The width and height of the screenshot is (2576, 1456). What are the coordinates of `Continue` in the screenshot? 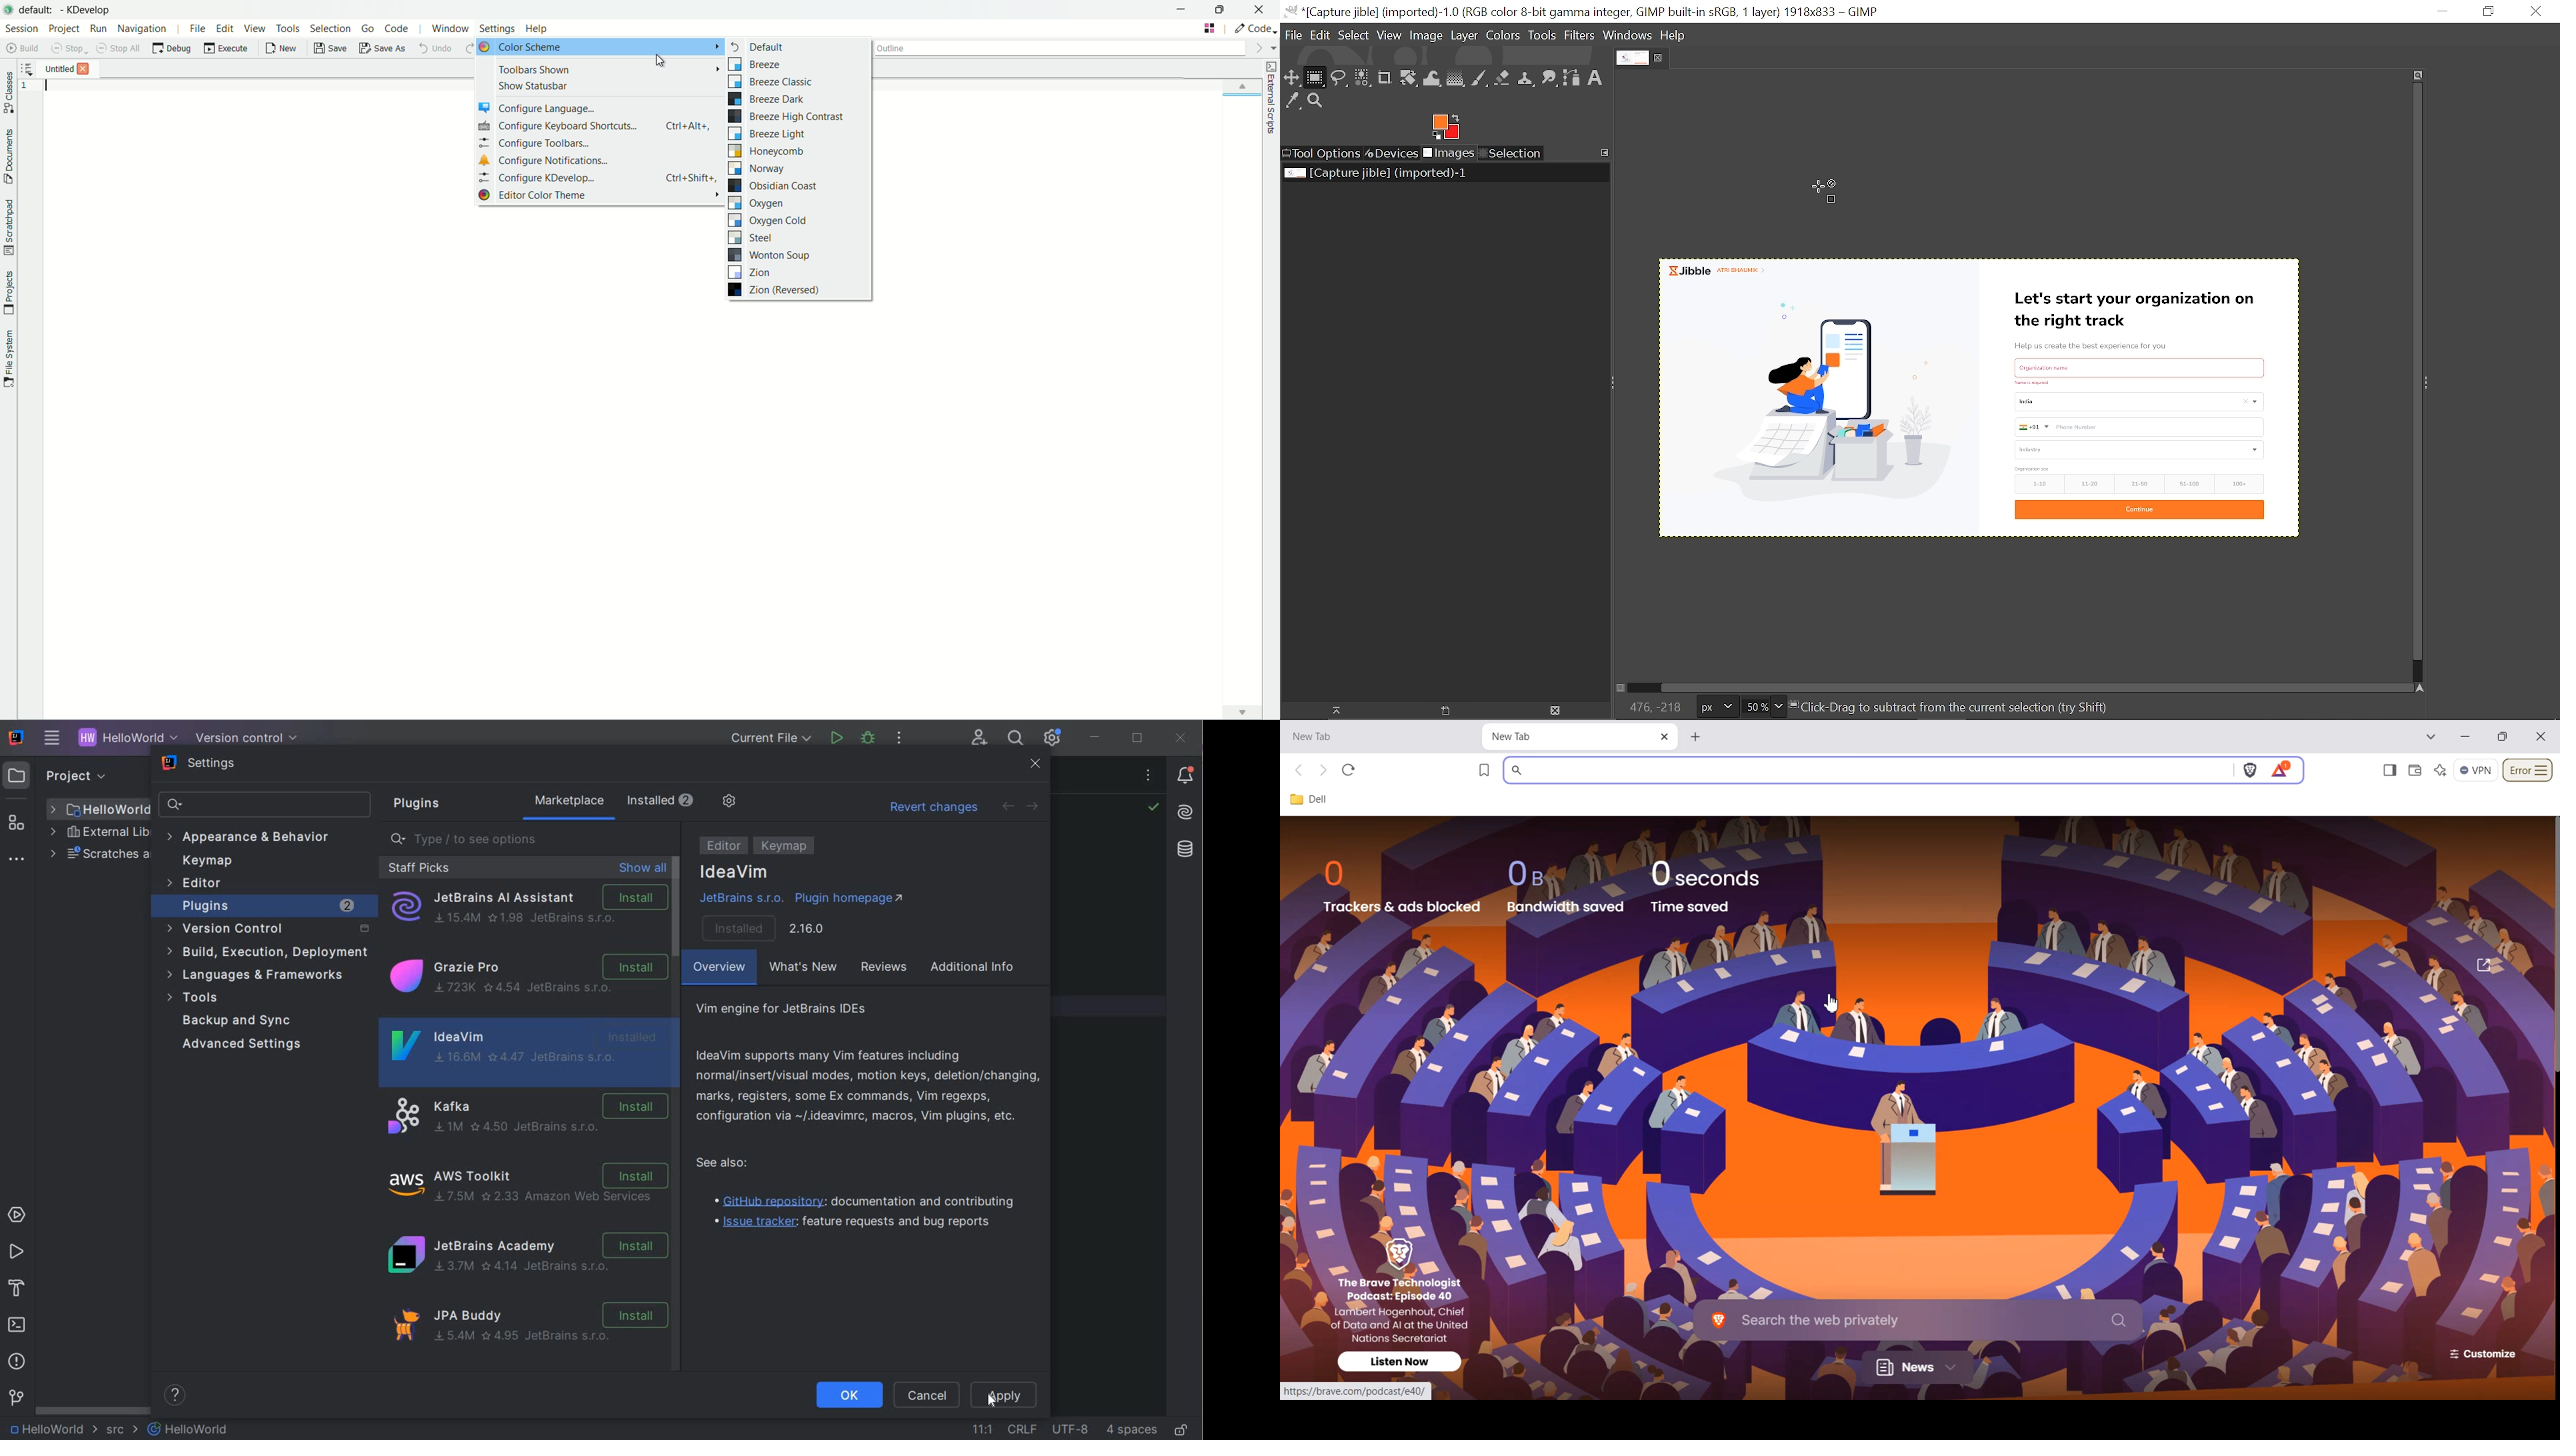 It's located at (2140, 510).